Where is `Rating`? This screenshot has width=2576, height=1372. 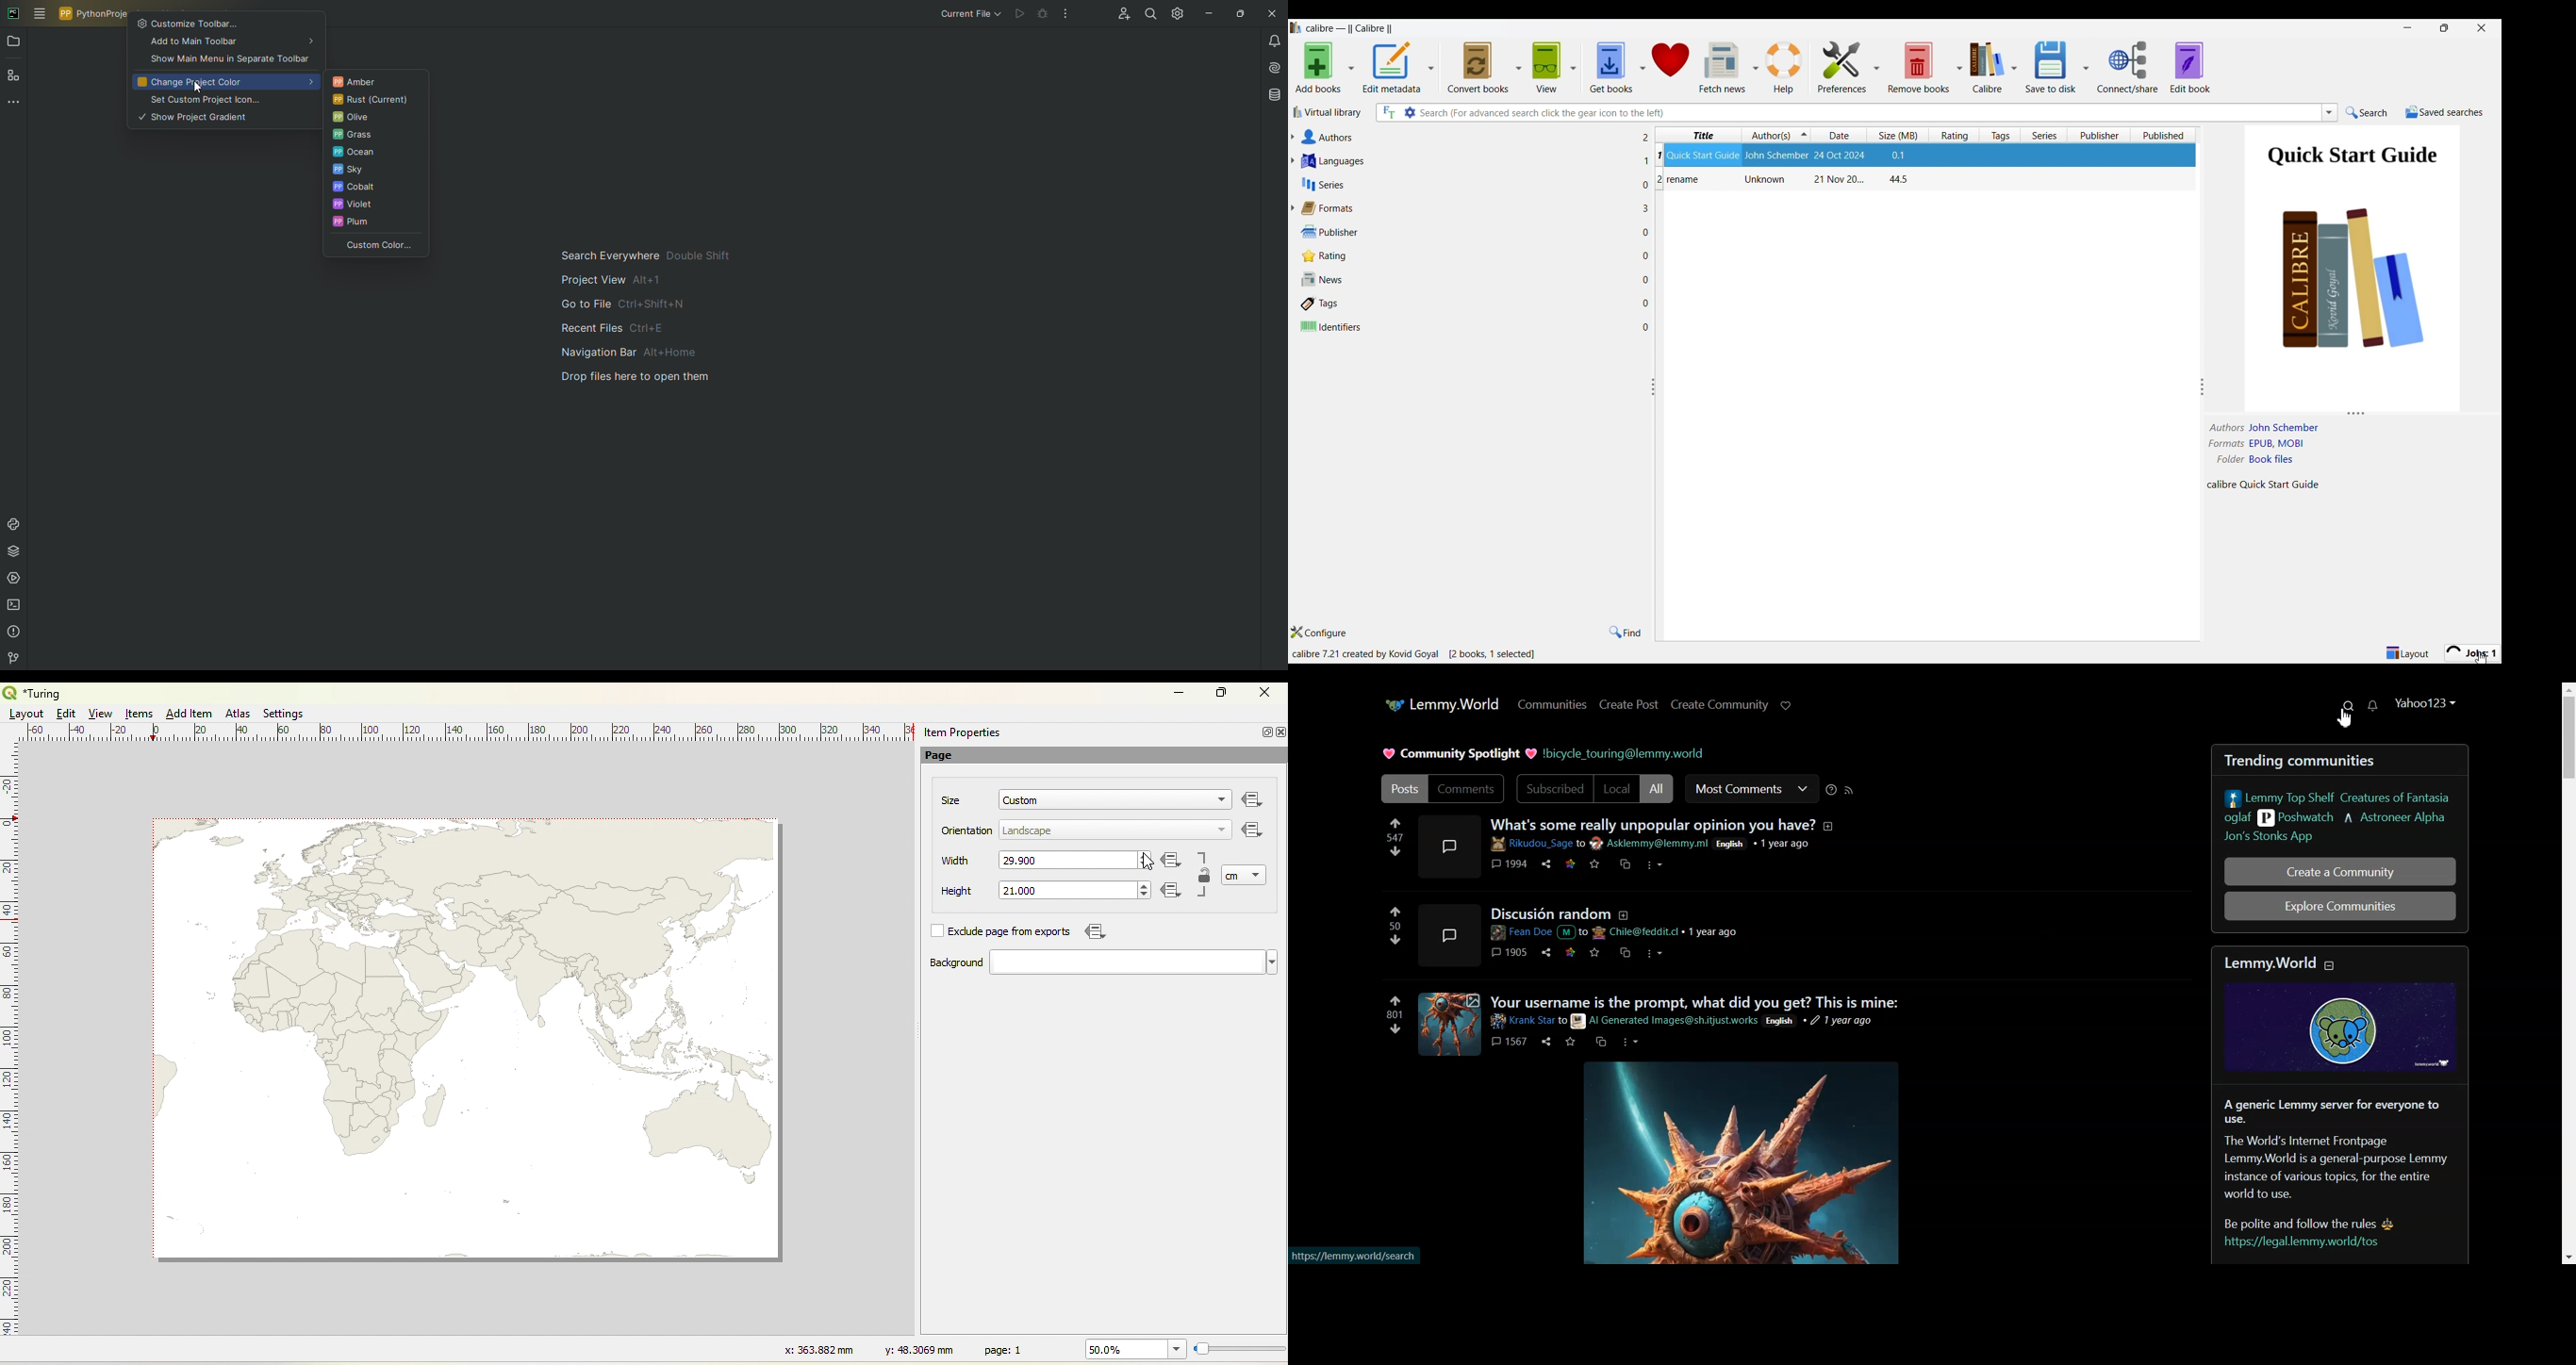 Rating is located at coordinates (1468, 256).